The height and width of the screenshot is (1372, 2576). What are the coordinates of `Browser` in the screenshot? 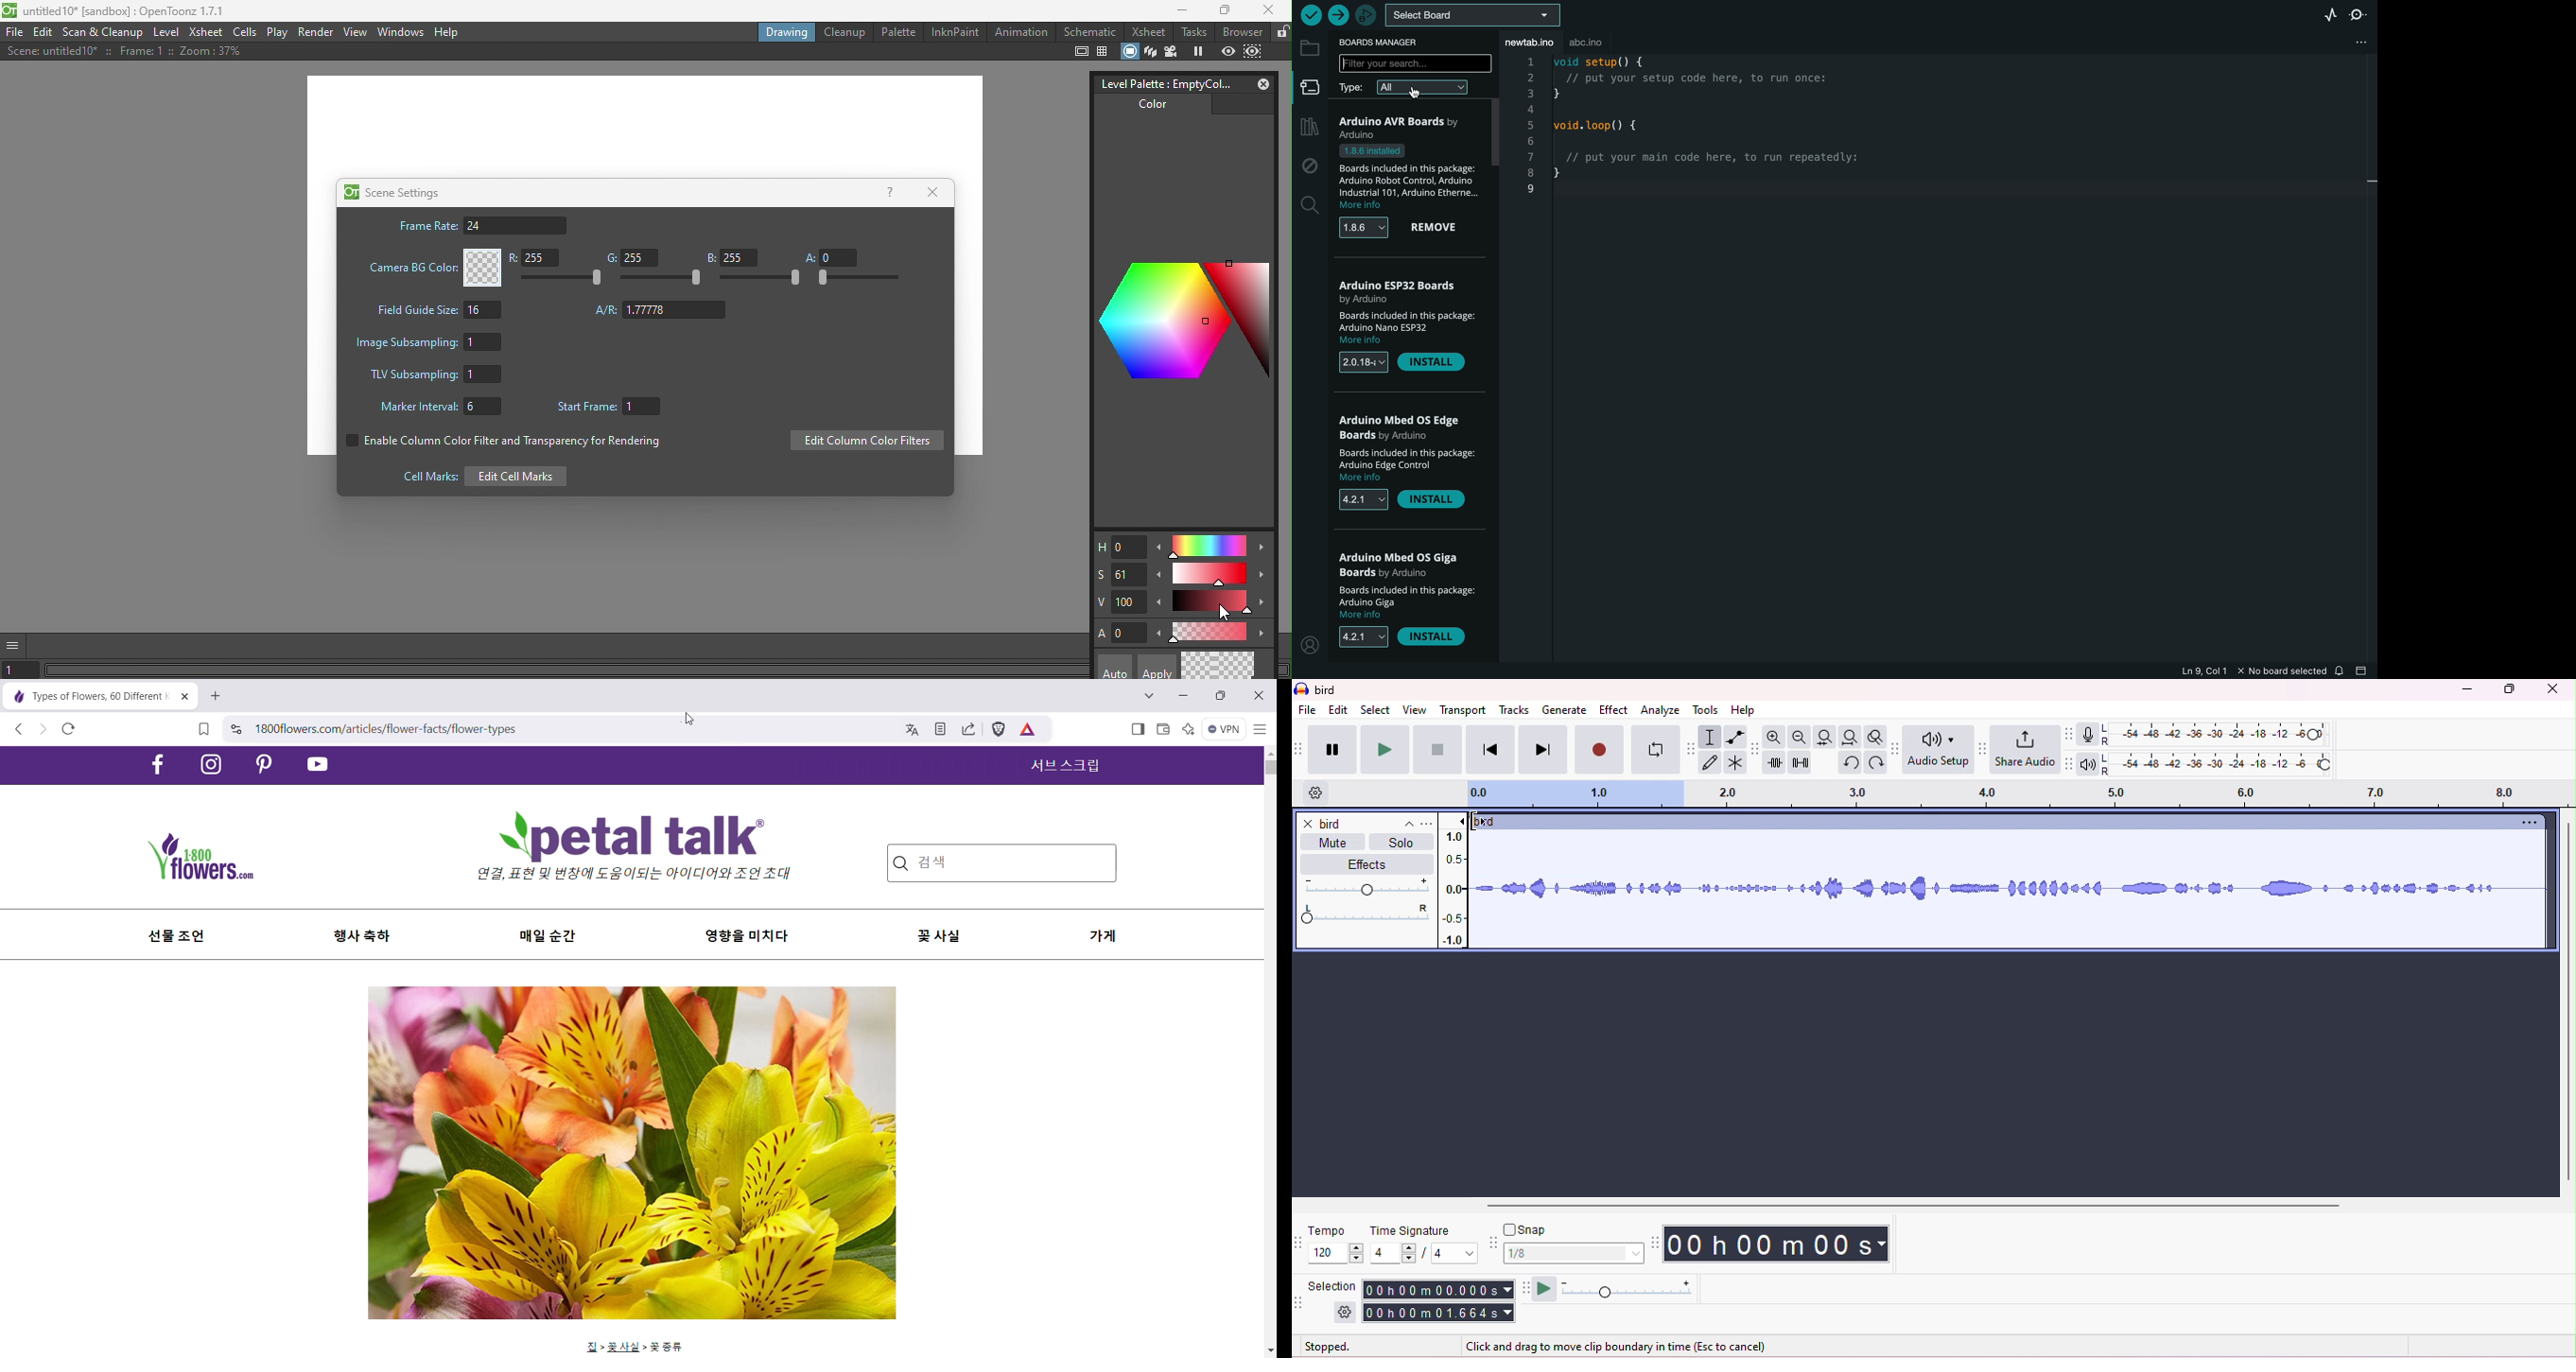 It's located at (1241, 31).